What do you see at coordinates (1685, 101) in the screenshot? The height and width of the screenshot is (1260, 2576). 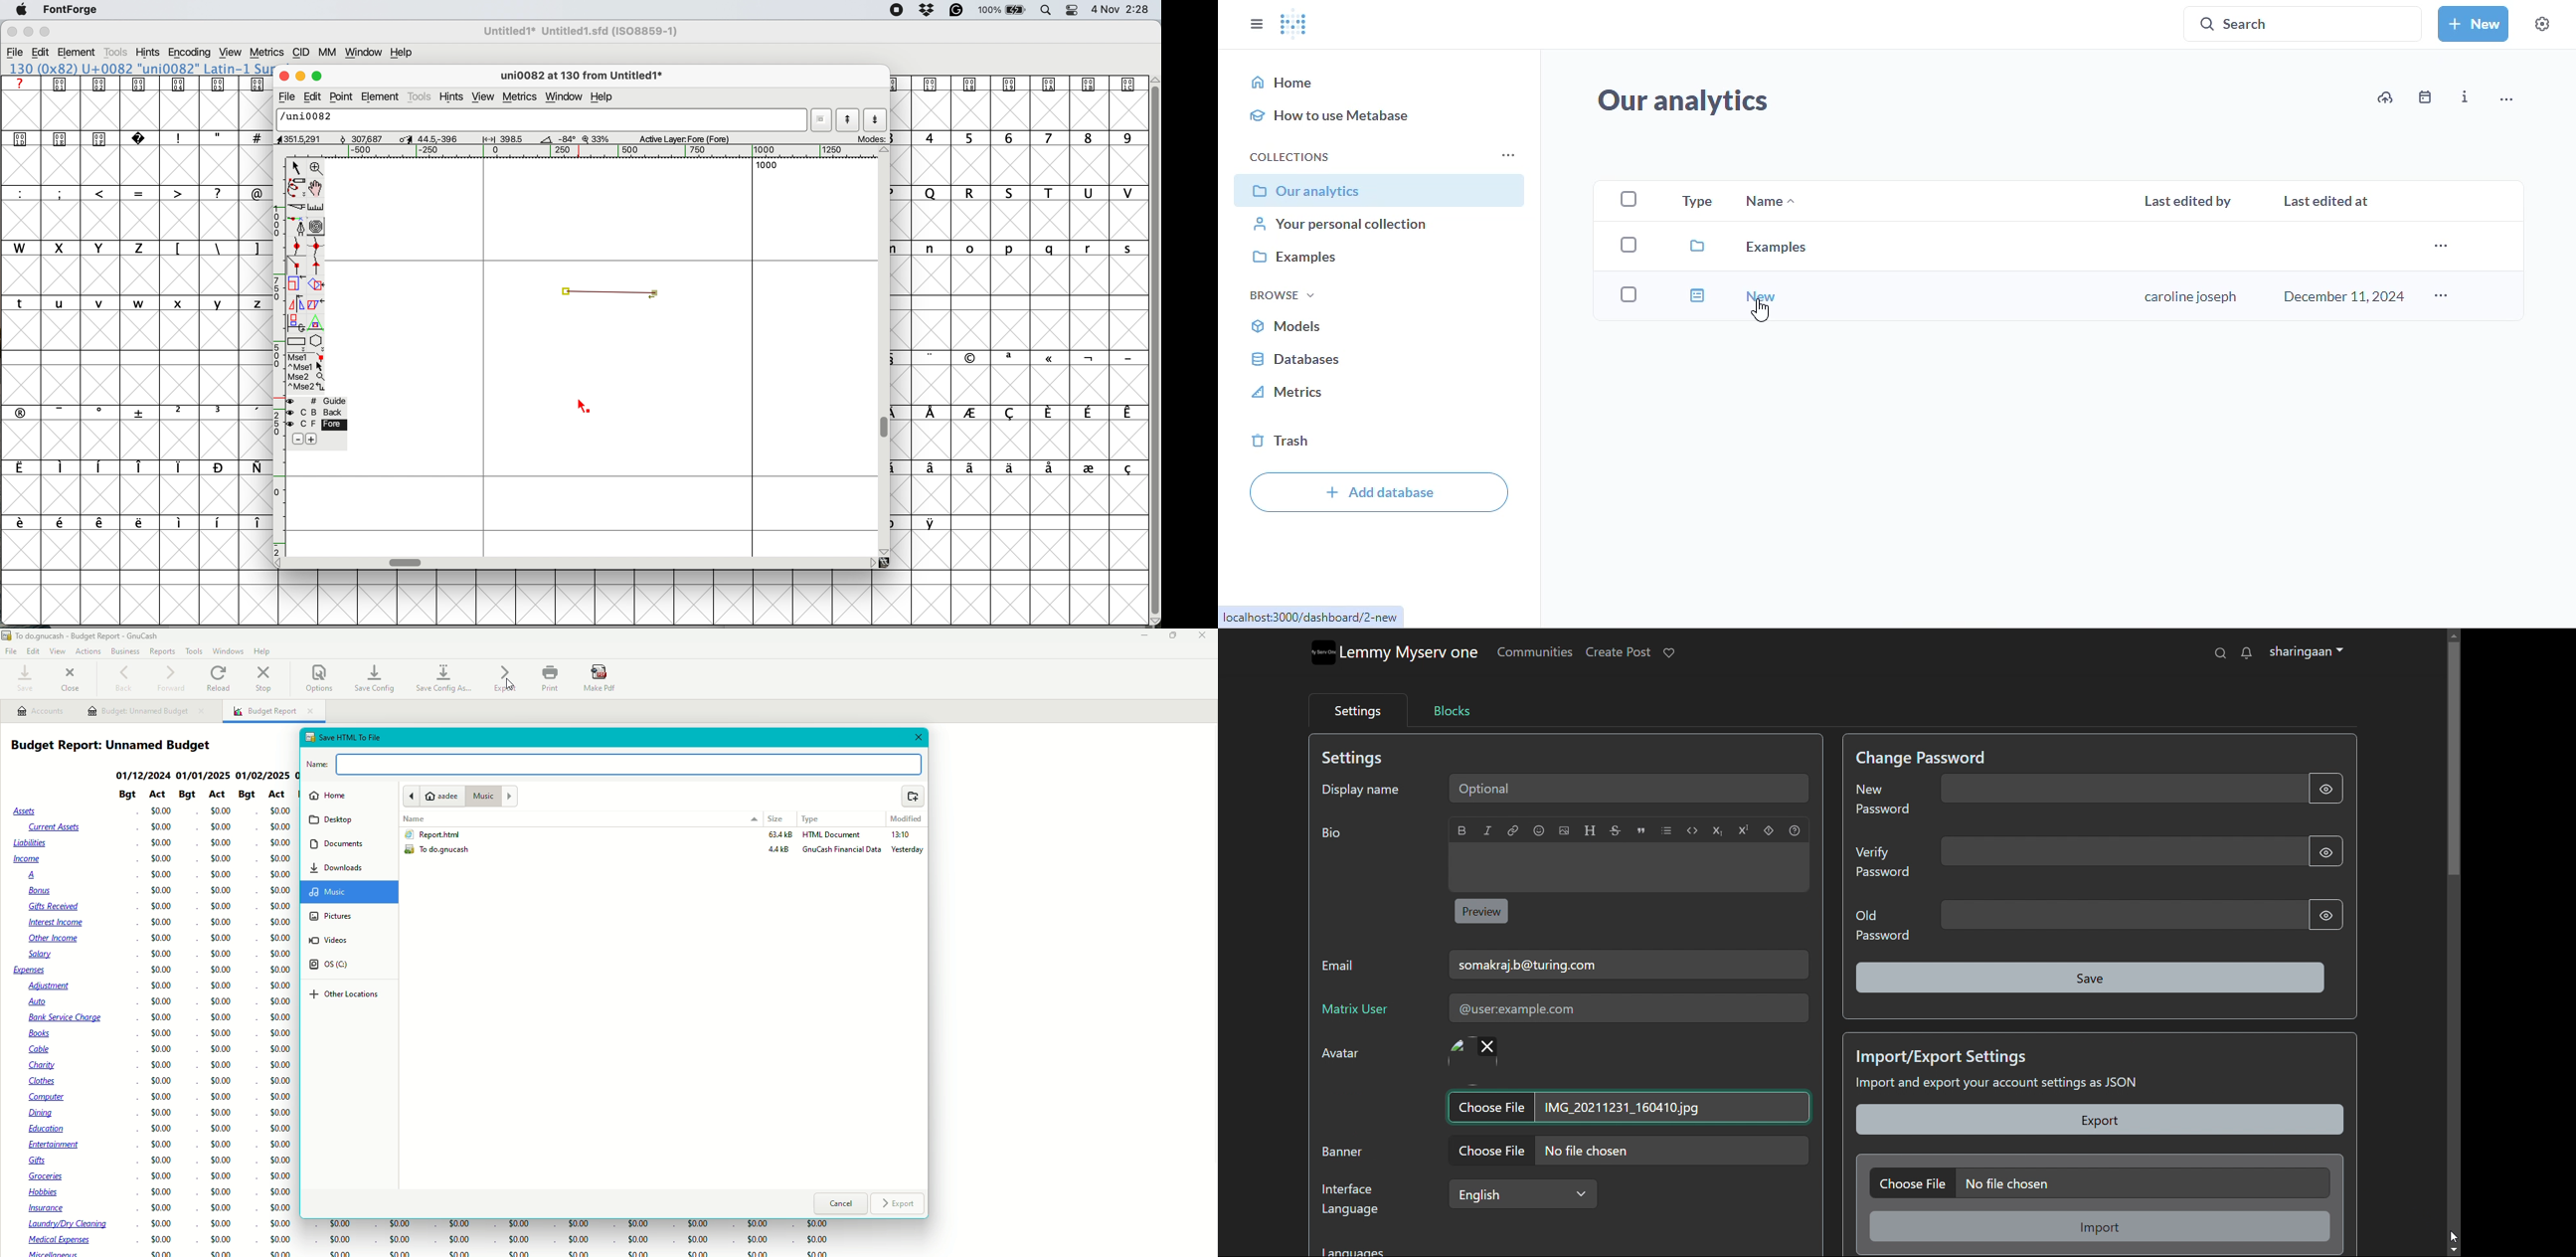 I see `our analytics` at bounding box center [1685, 101].